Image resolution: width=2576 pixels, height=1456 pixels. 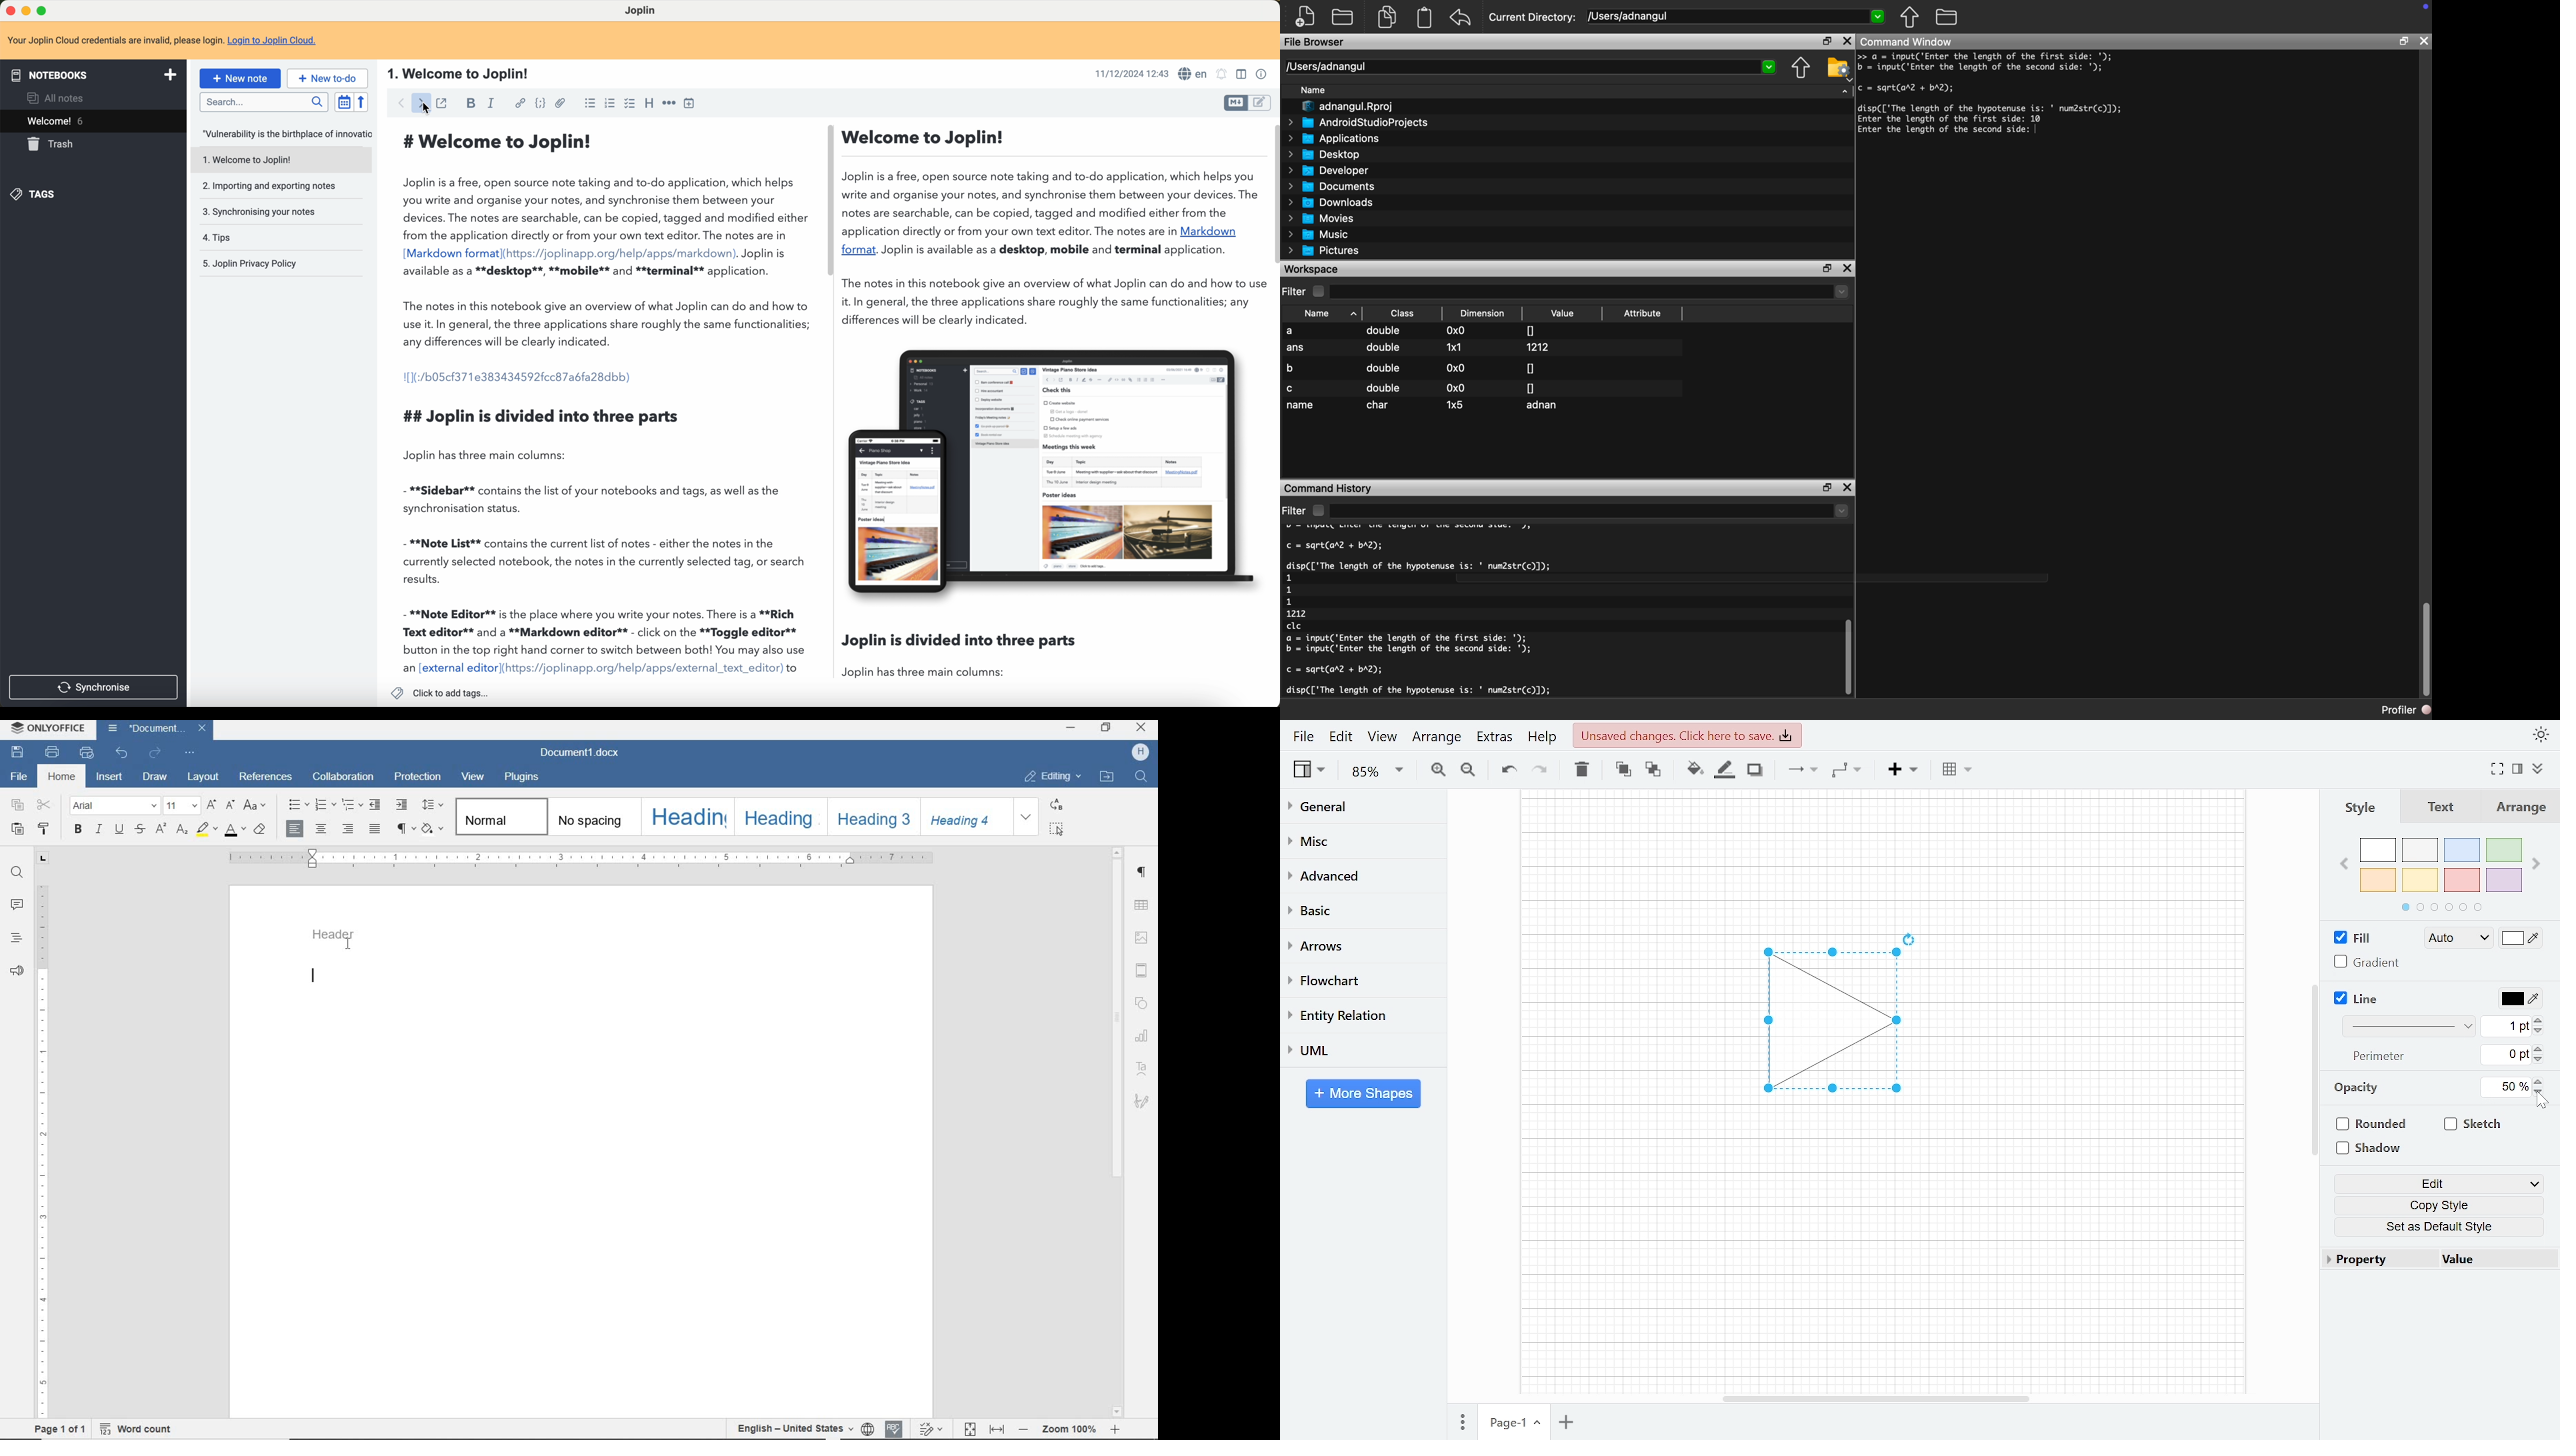 I want to click on Arrows, so click(x=1354, y=945).